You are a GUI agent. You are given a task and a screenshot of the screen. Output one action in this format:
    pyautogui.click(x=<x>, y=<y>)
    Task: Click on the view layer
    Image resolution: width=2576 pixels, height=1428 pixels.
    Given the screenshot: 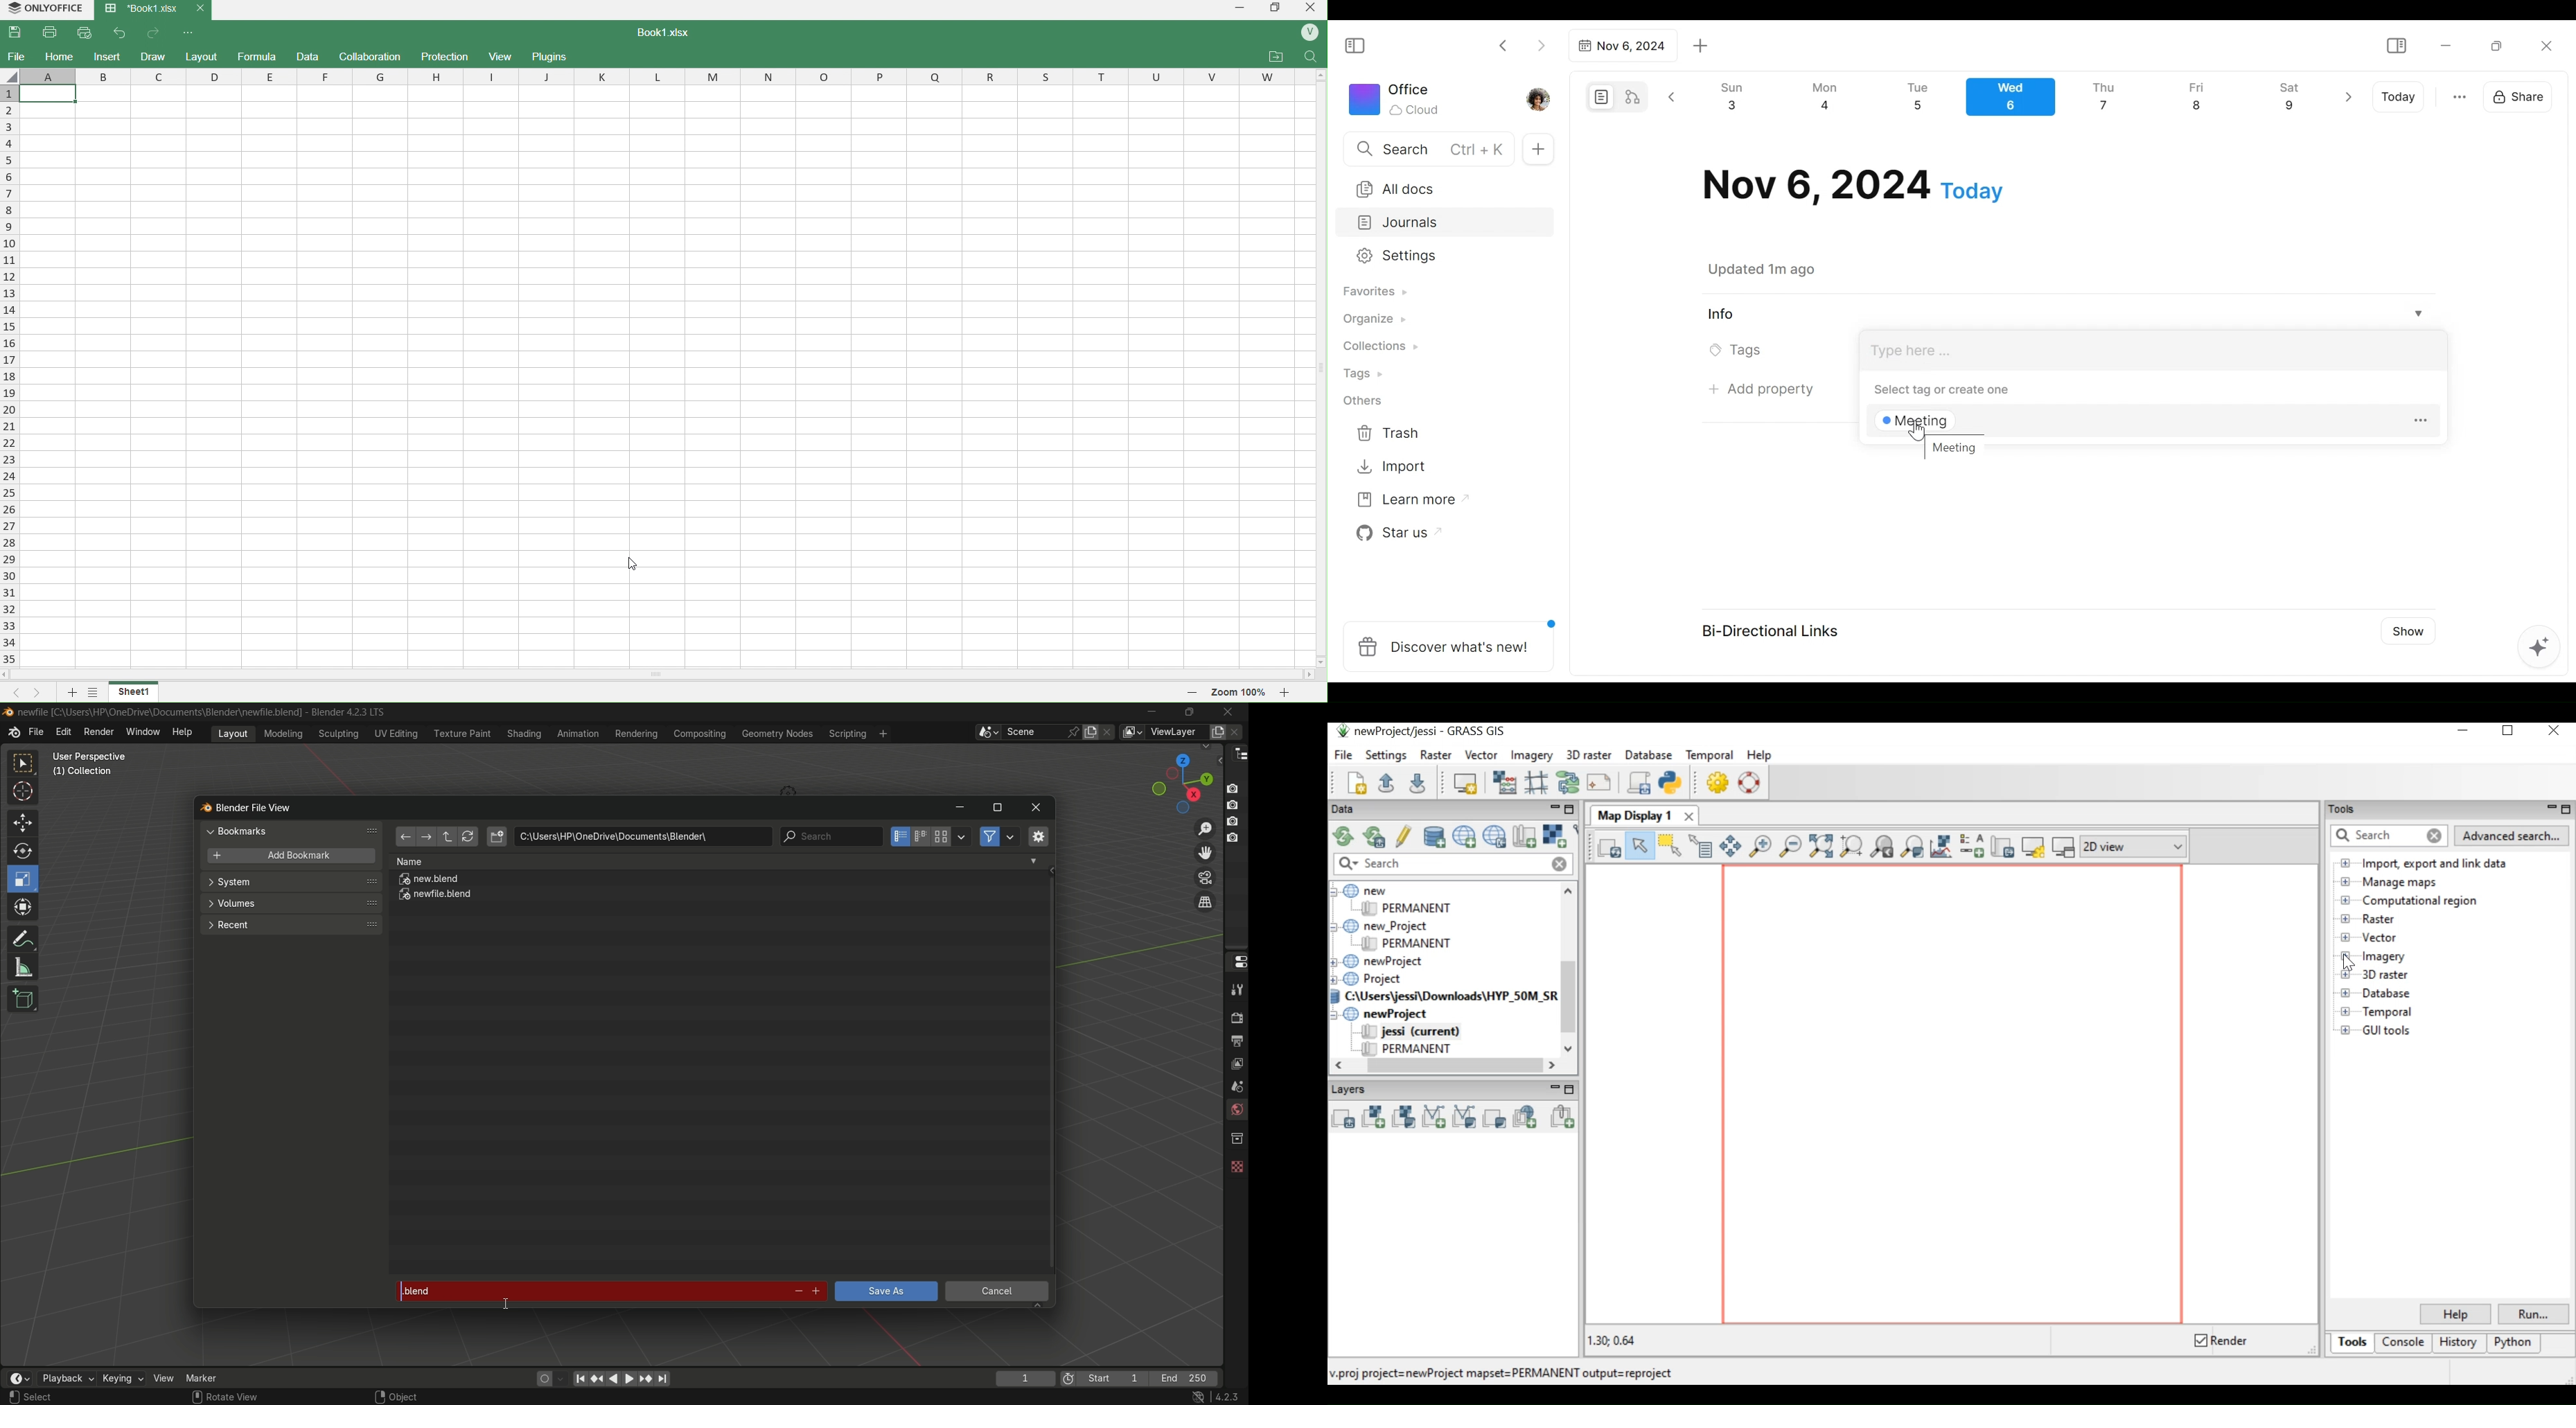 What is the action you would take?
    pyautogui.click(x=1236, y=1062)
    